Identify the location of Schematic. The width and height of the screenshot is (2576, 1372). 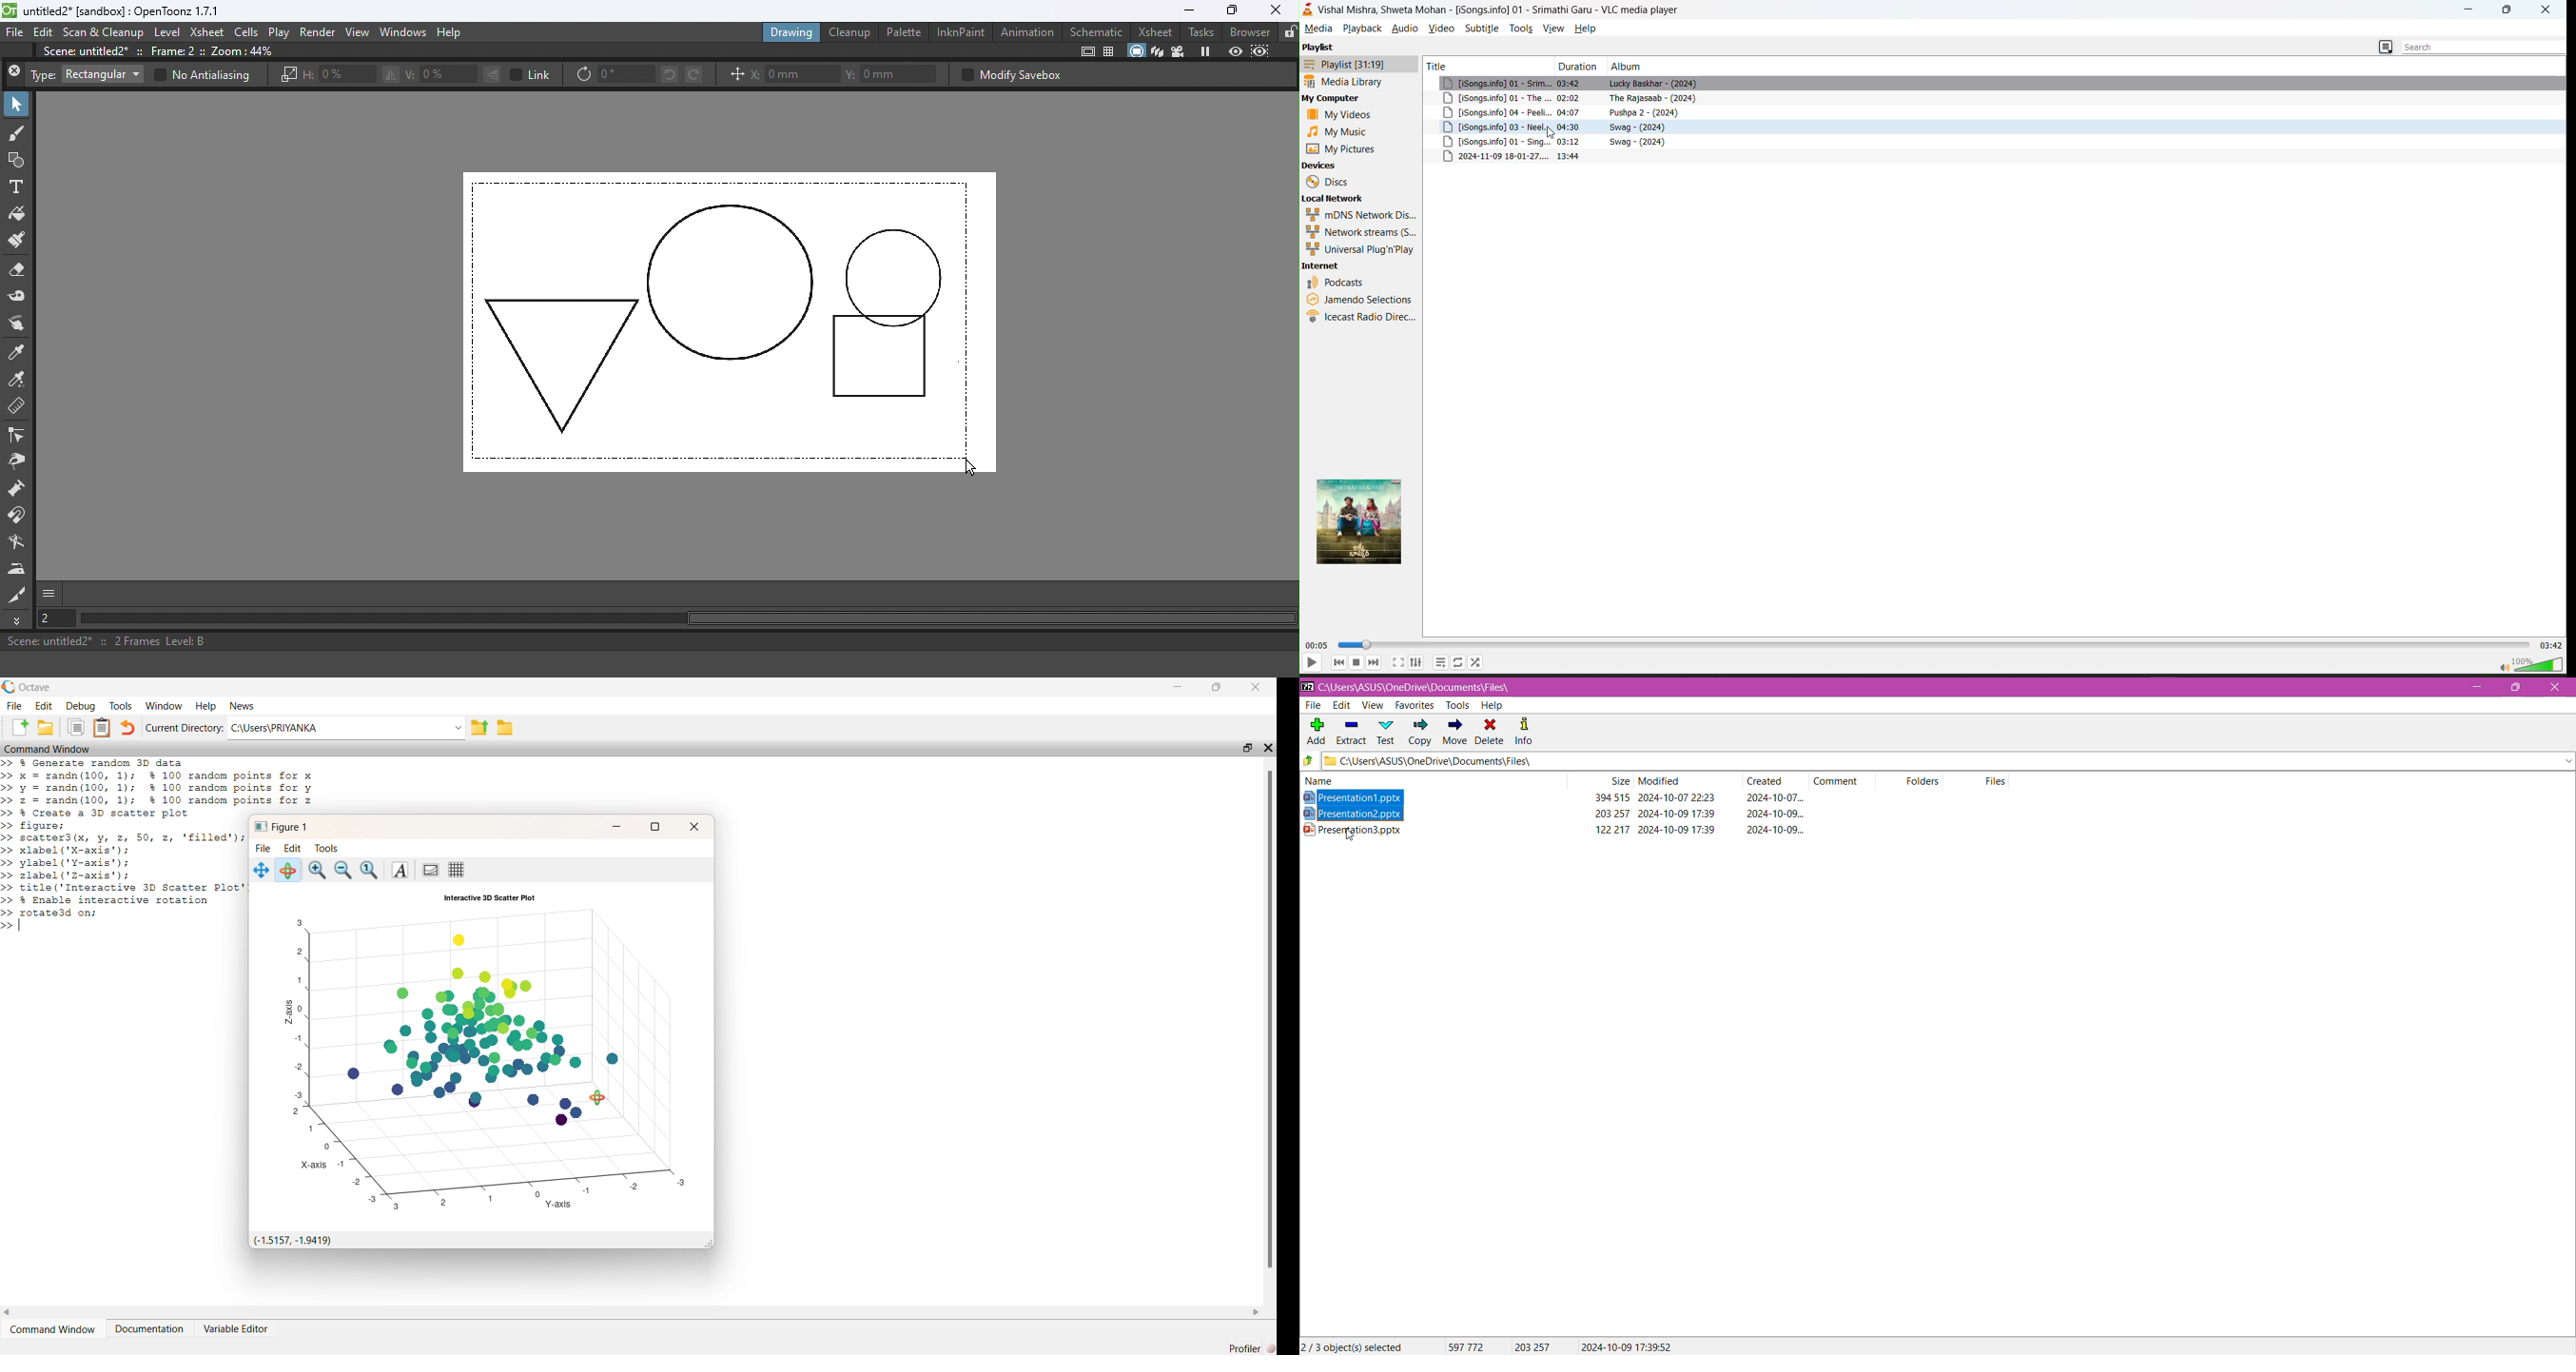
(1098, 30).